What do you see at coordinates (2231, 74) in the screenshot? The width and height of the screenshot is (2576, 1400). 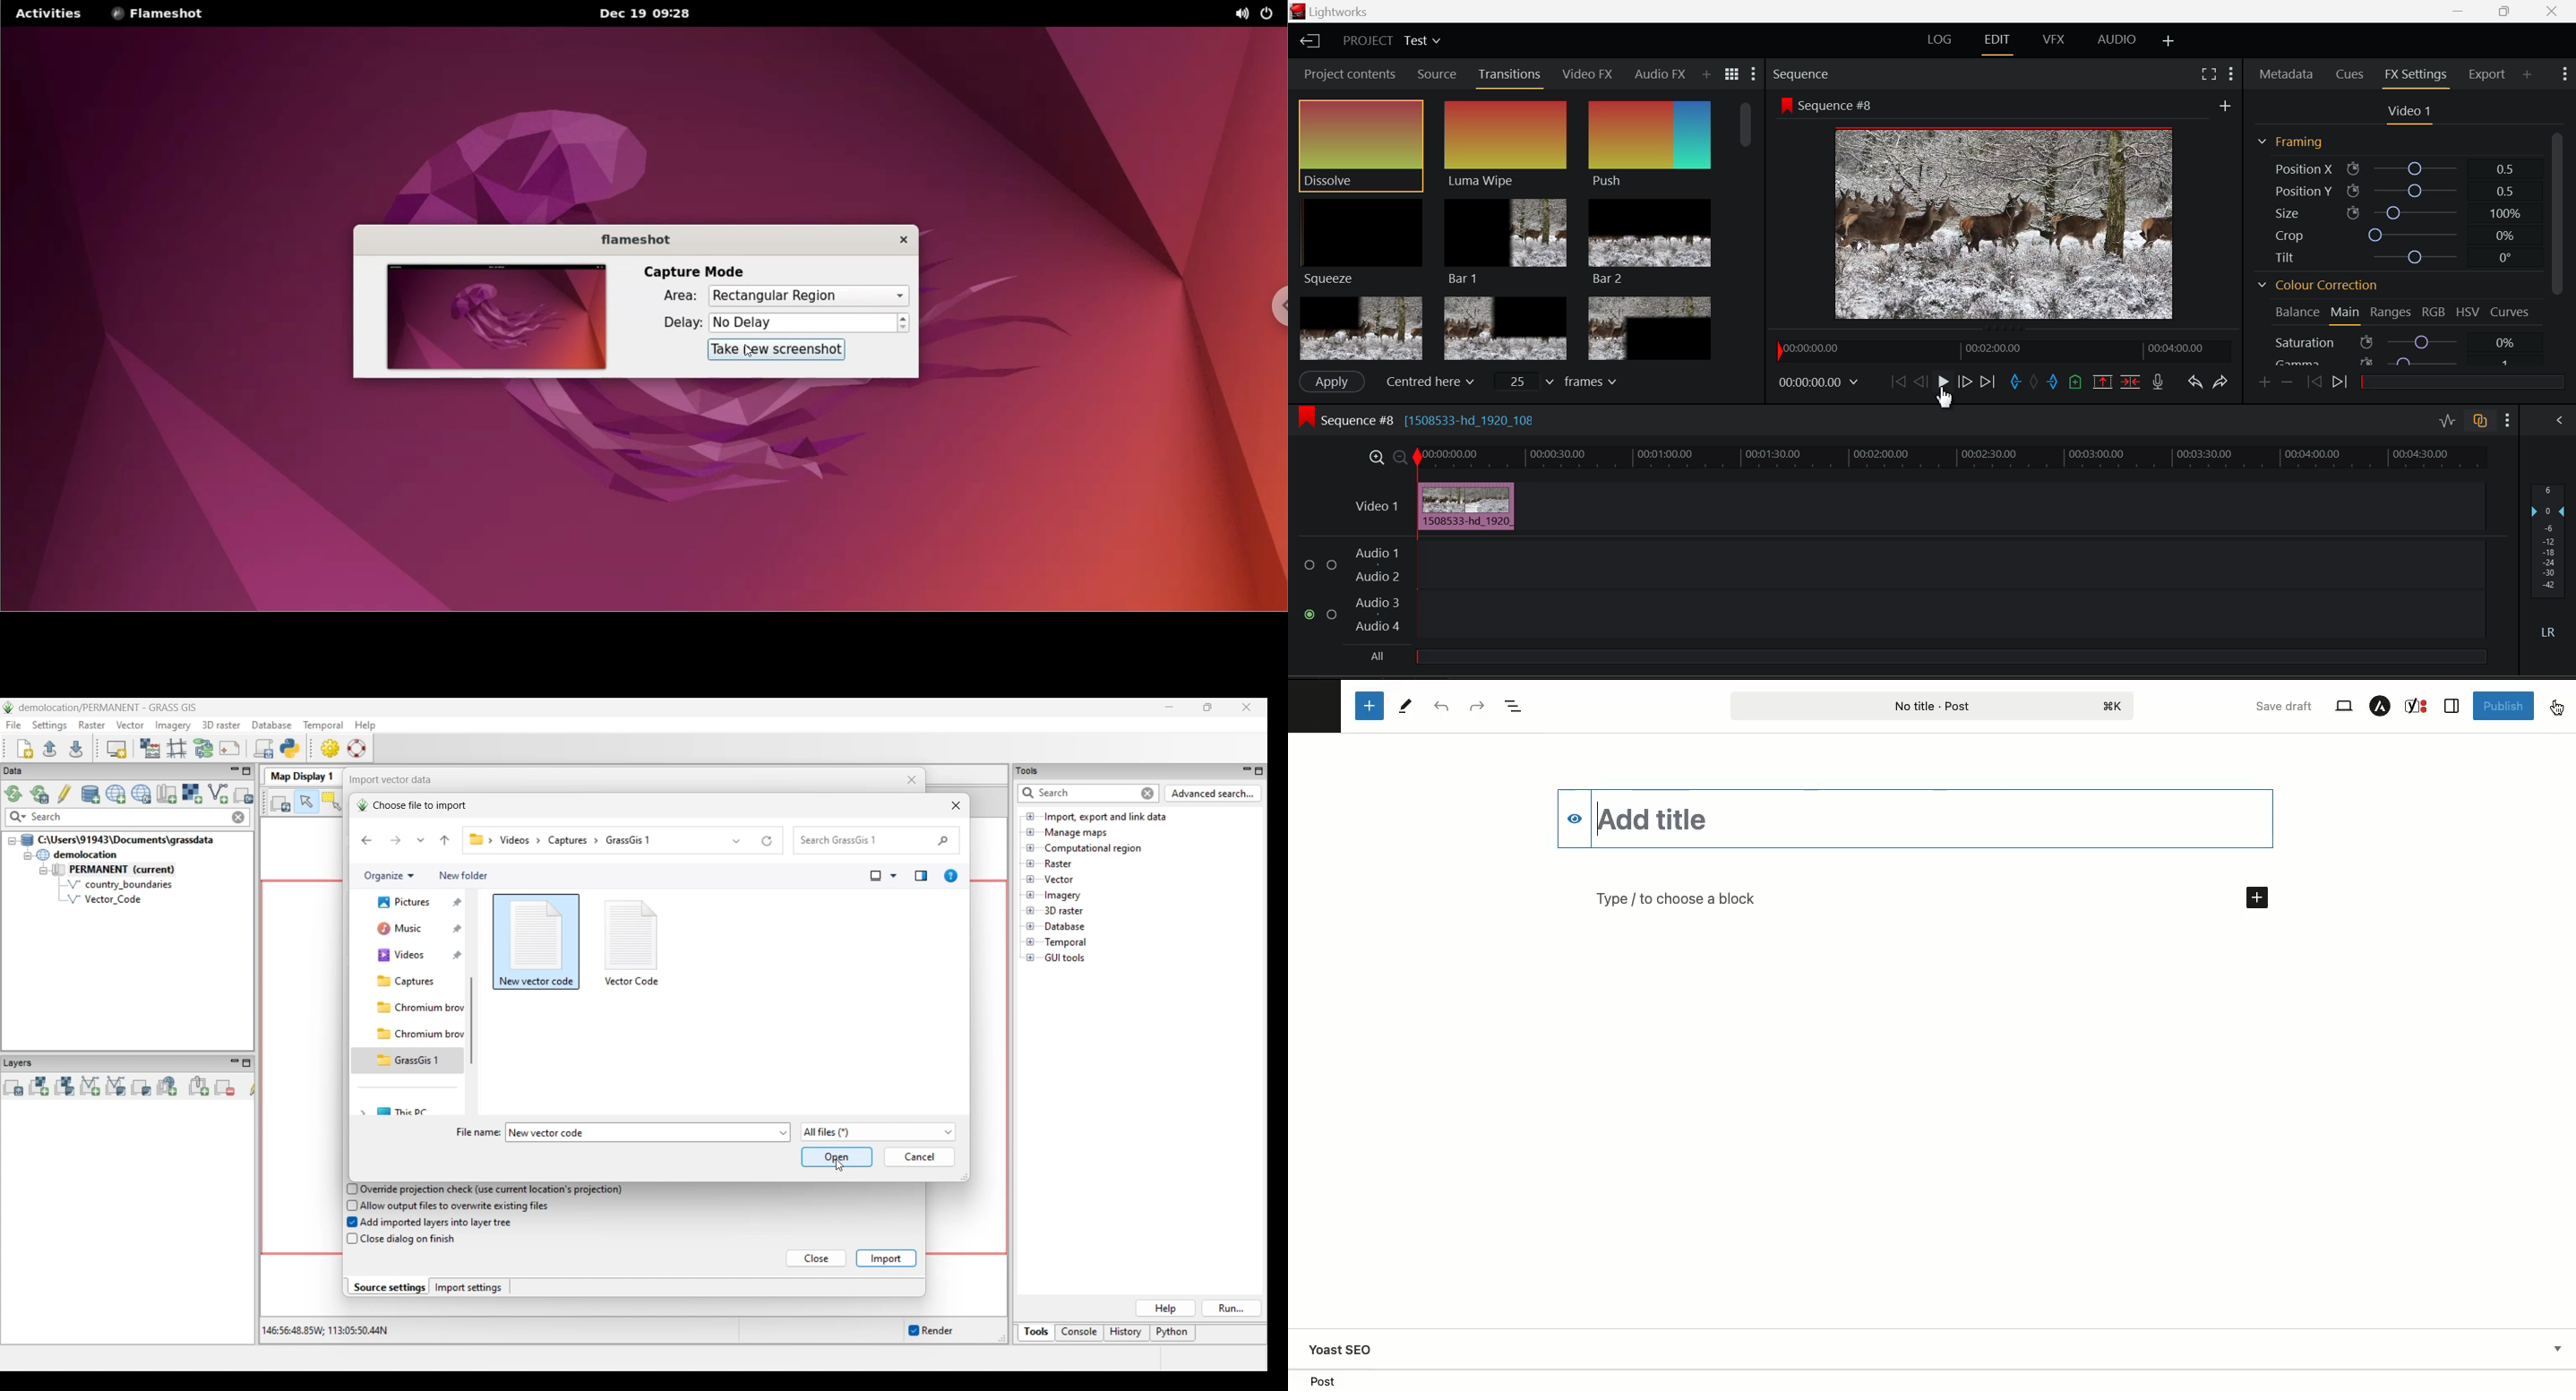 I see `Show Settings` at bounding box center [2231, 74].